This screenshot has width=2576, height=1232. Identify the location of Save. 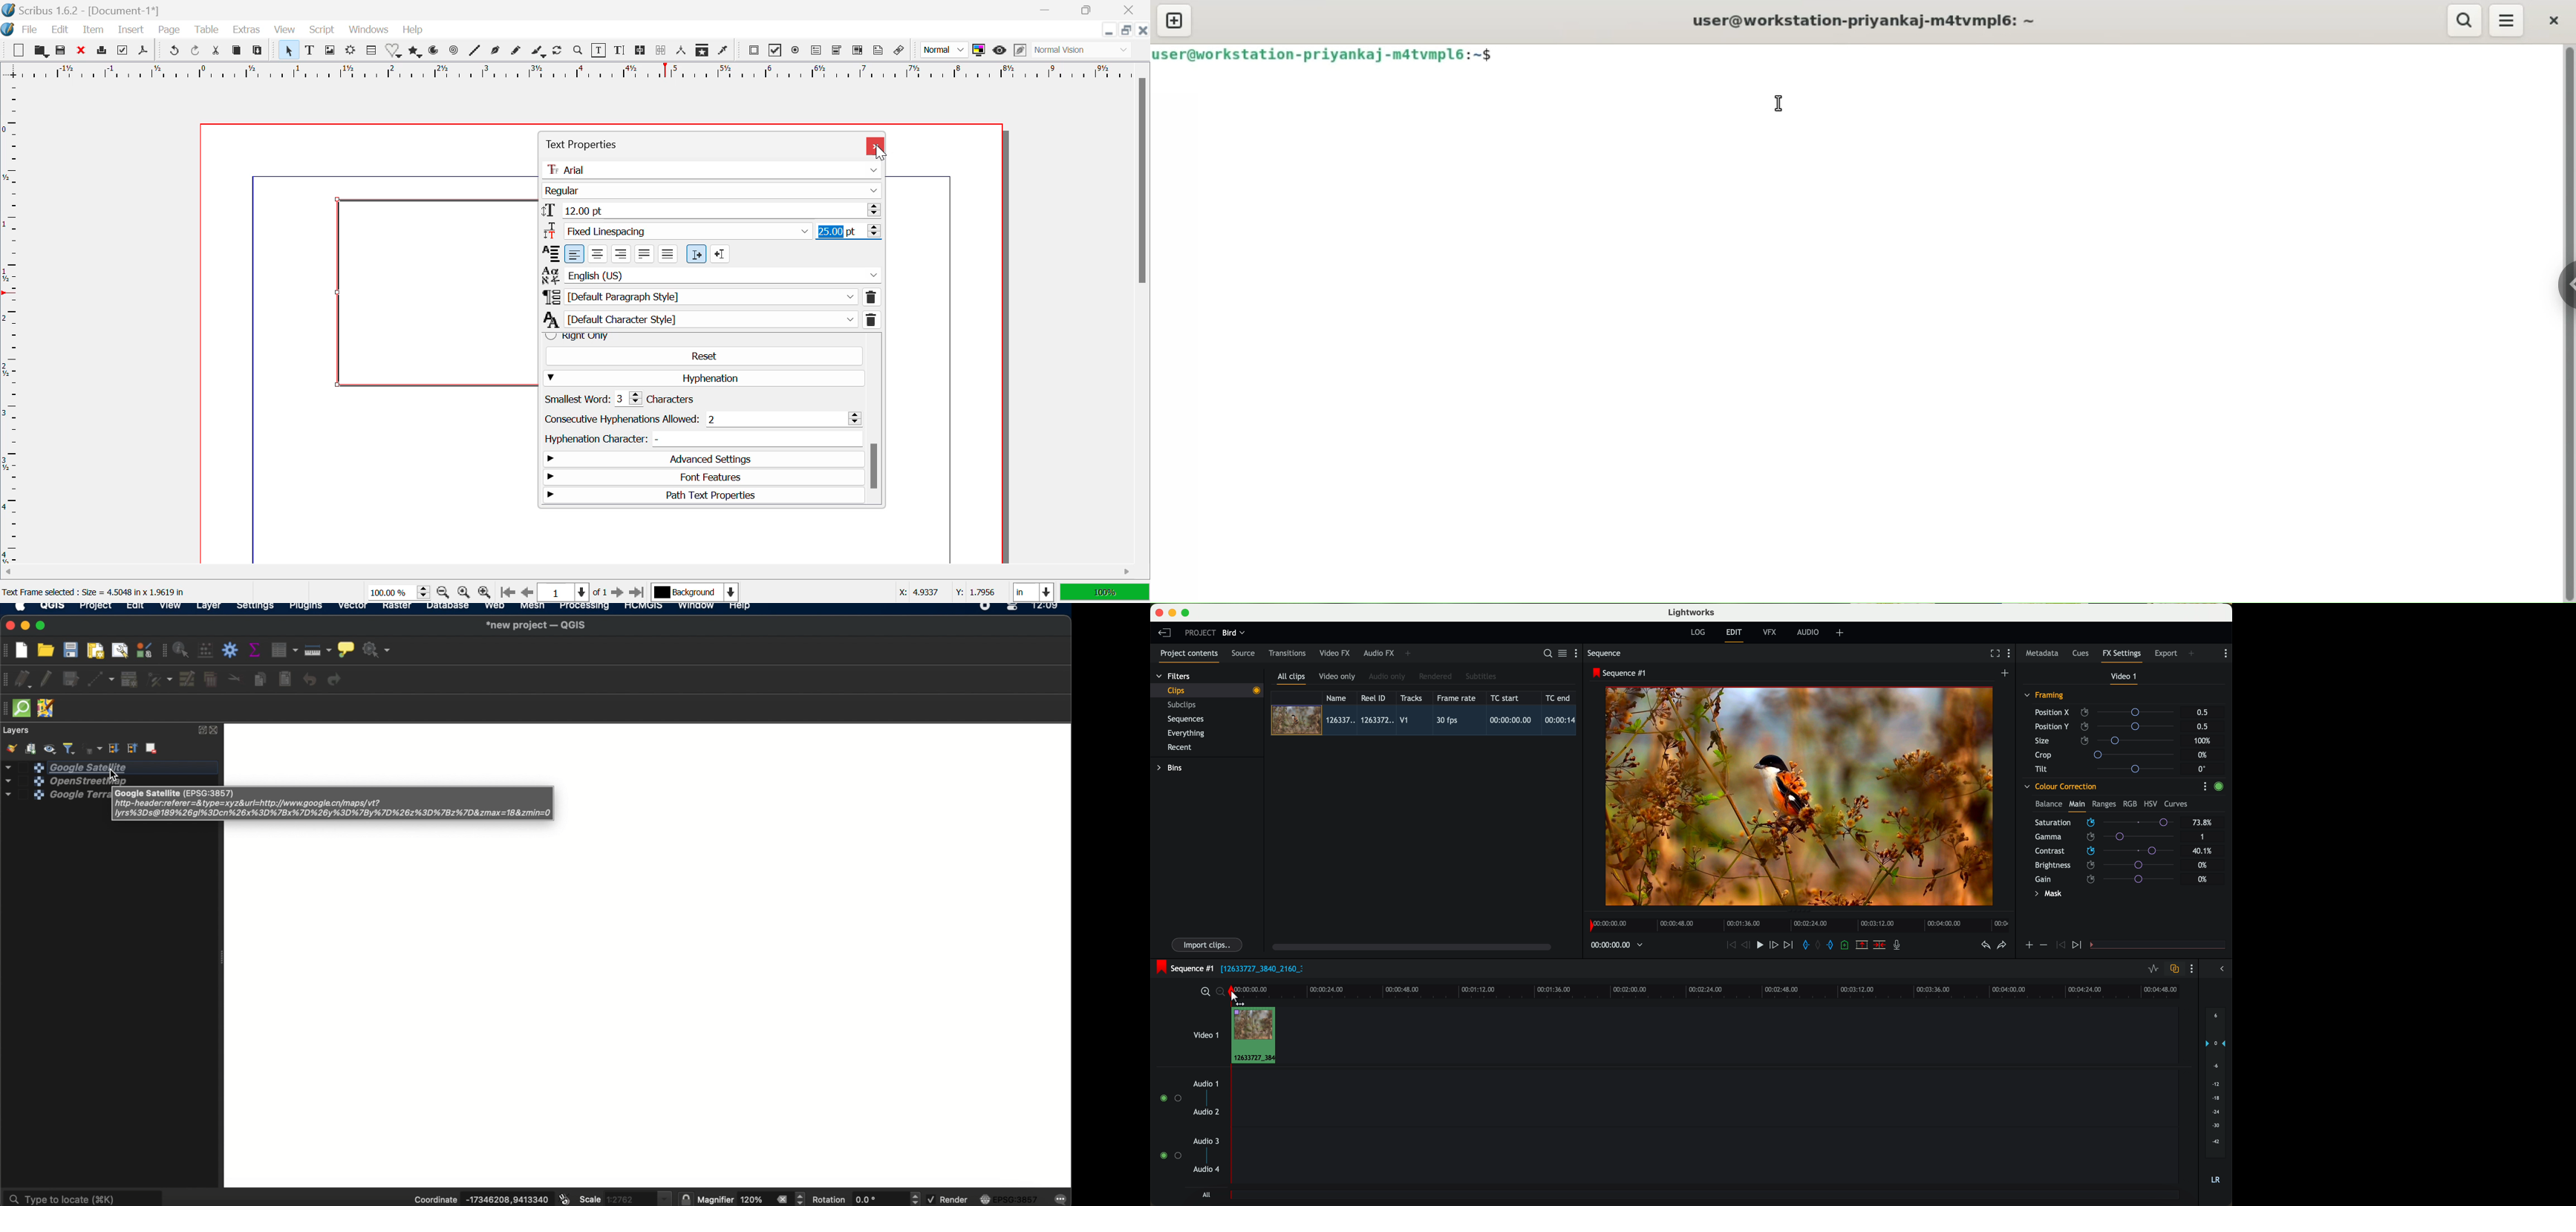
(60, 50).